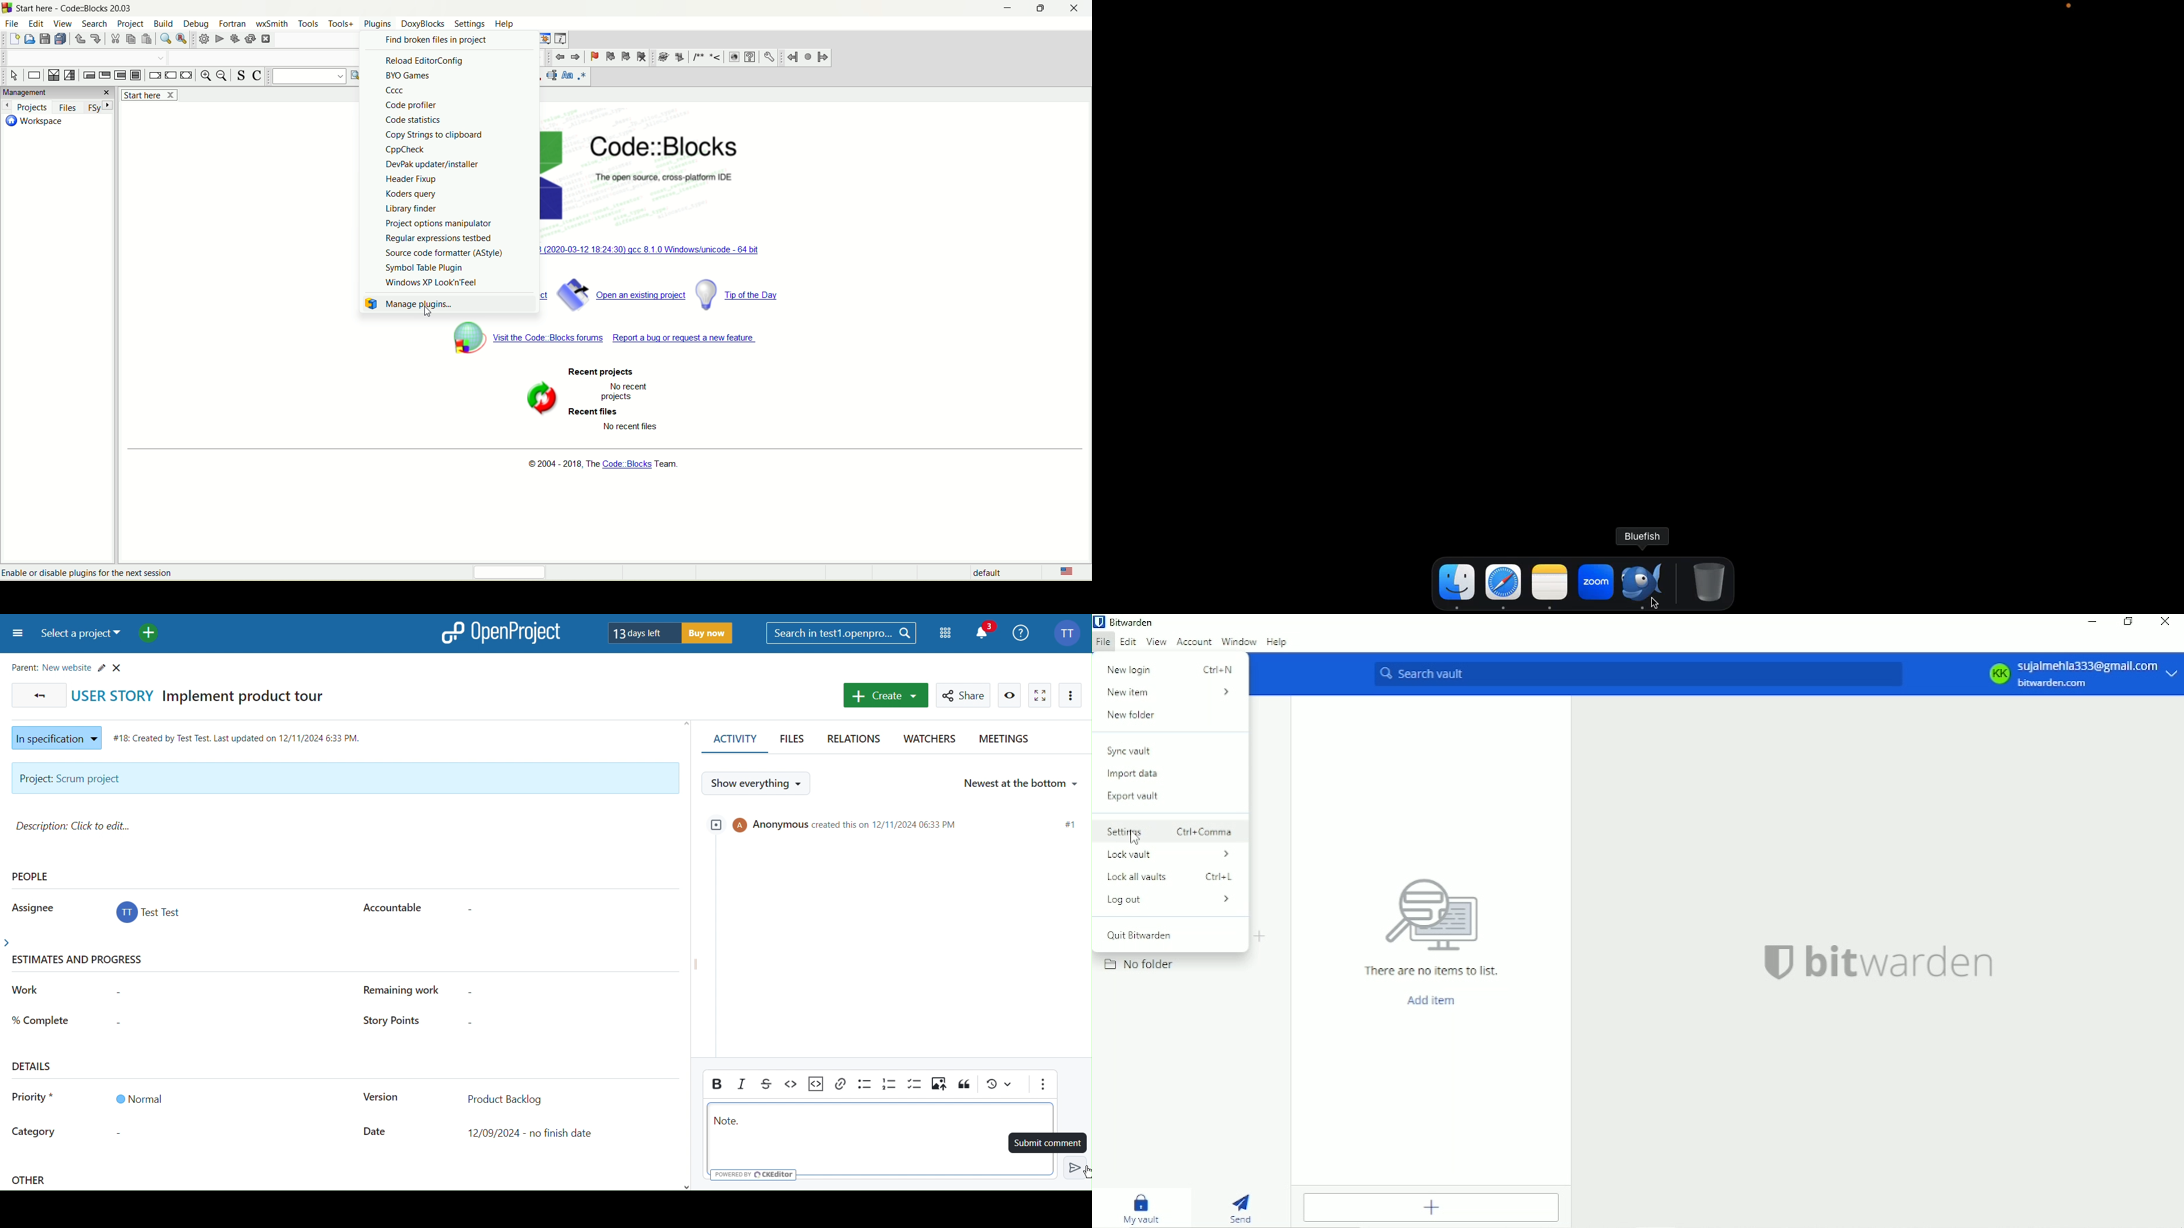 This screenshot has width=2184, height=1232. What do you see at coordinates (610, 56) in the screenshot?
I see `previous bookmark` at bounding box center [610, 56].